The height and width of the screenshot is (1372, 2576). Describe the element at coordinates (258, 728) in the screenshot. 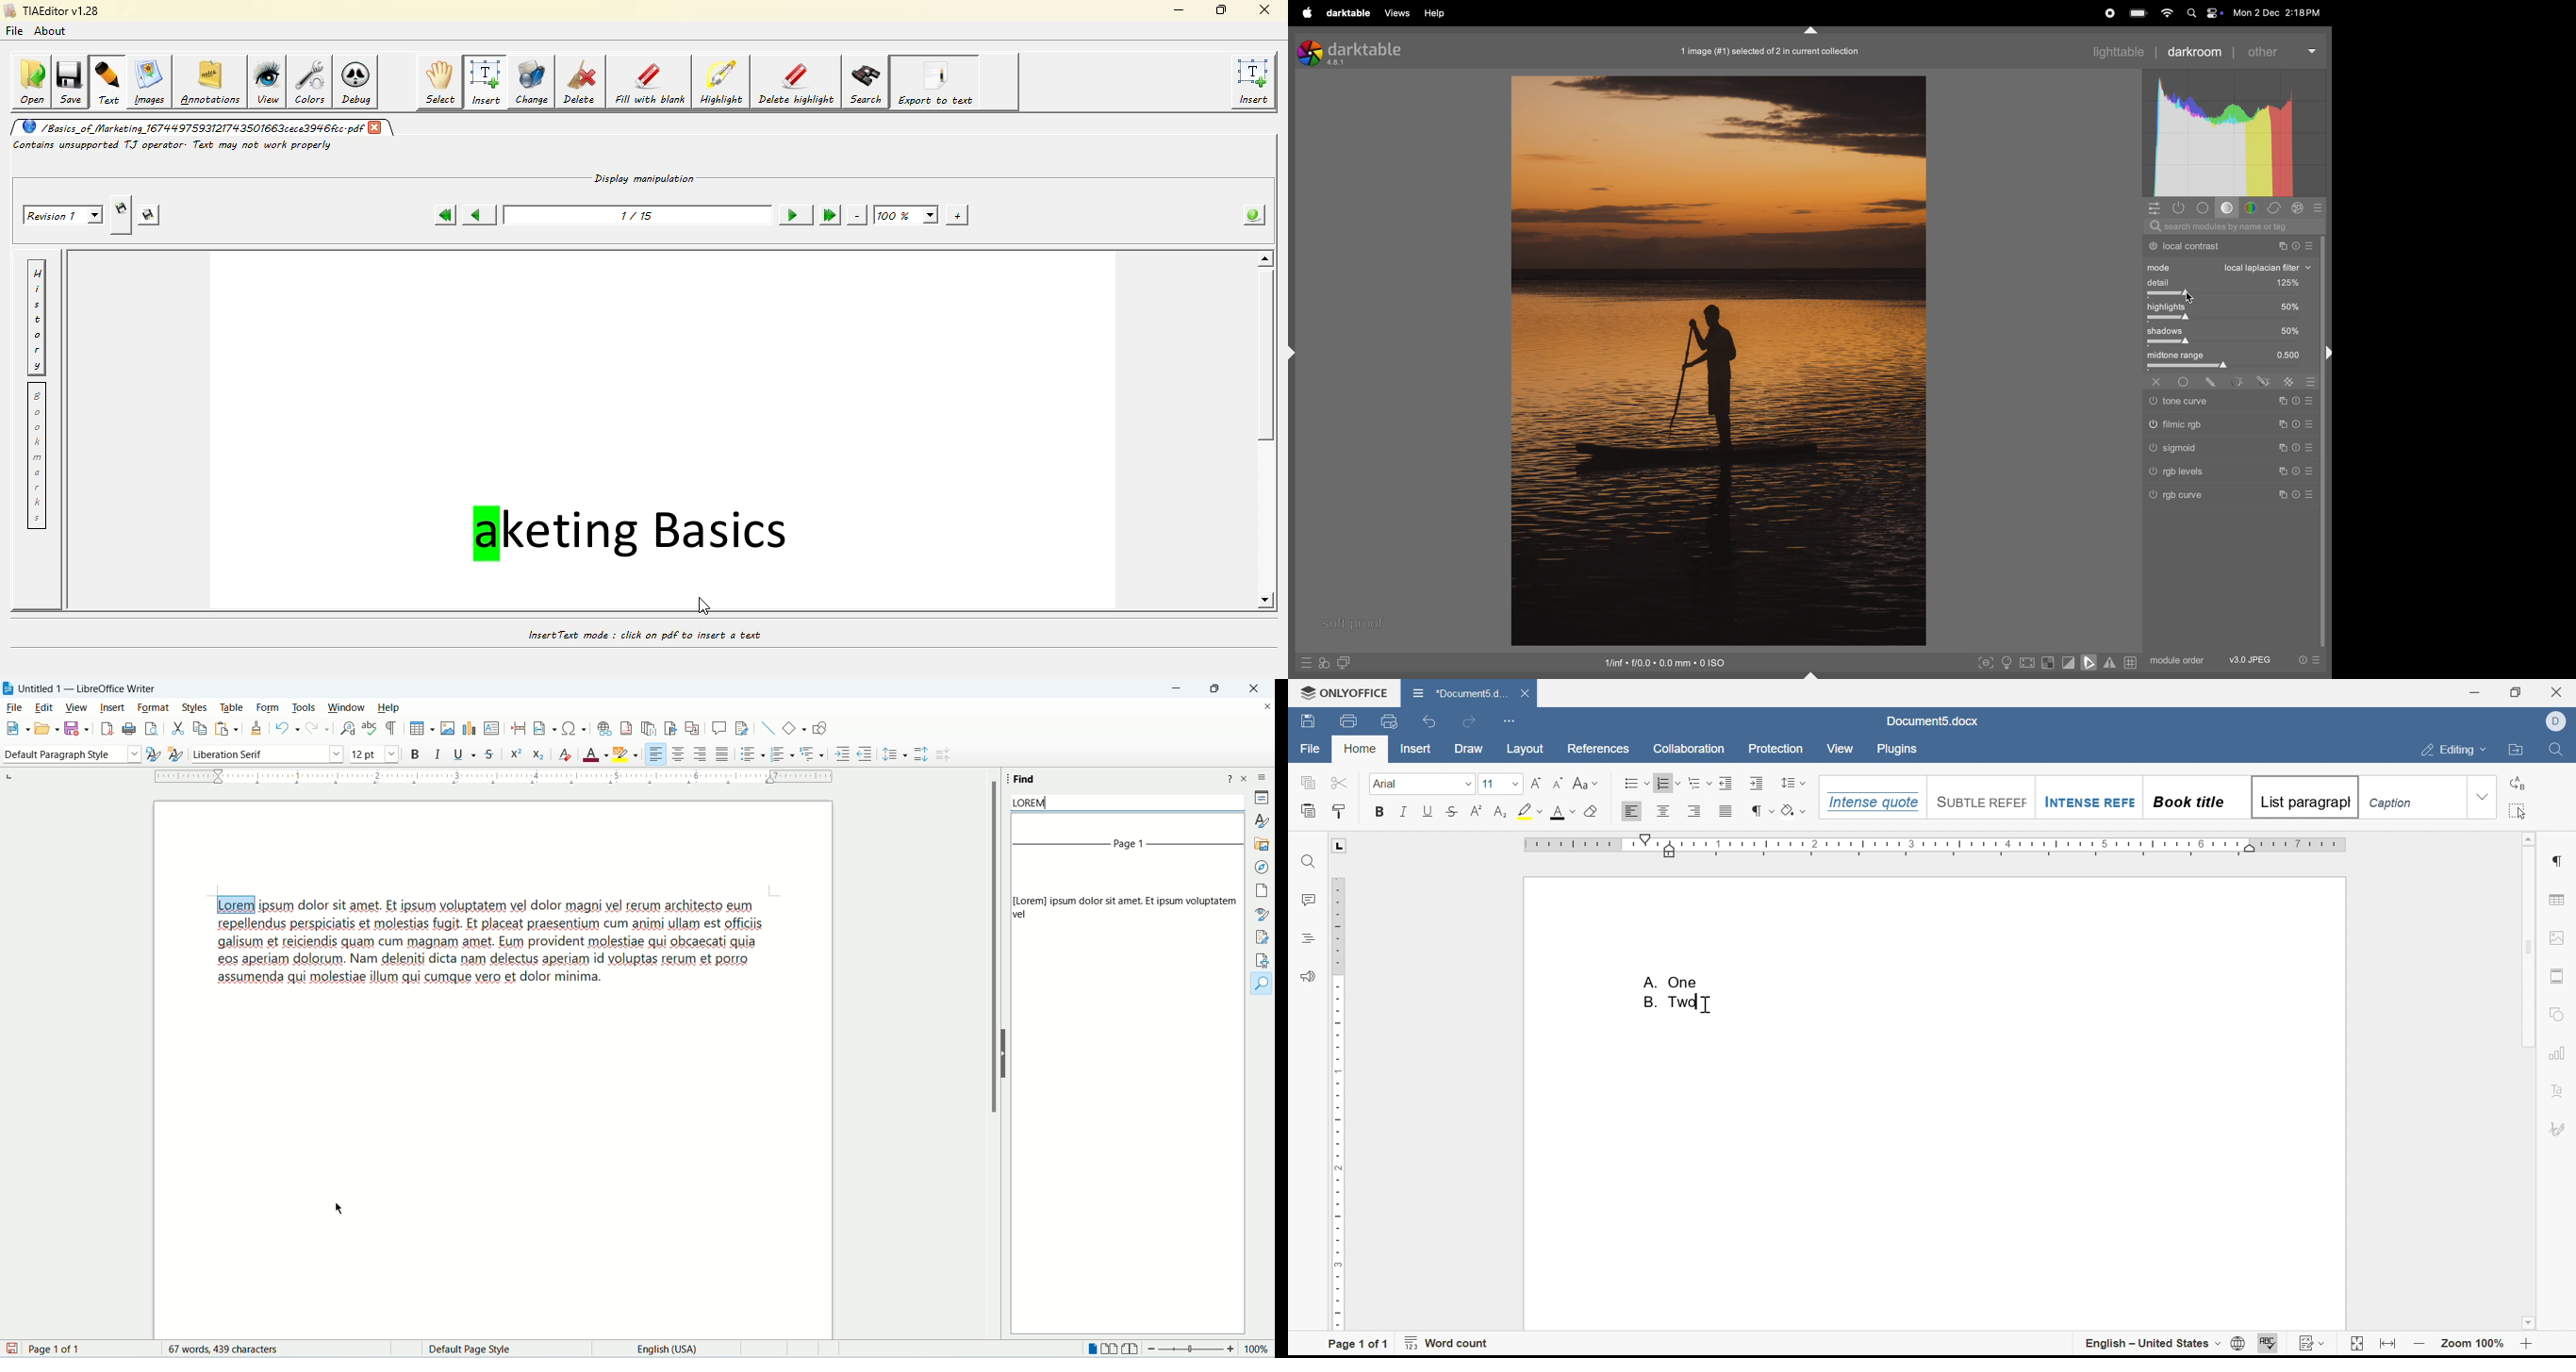

I see `clone formatting` at that location.